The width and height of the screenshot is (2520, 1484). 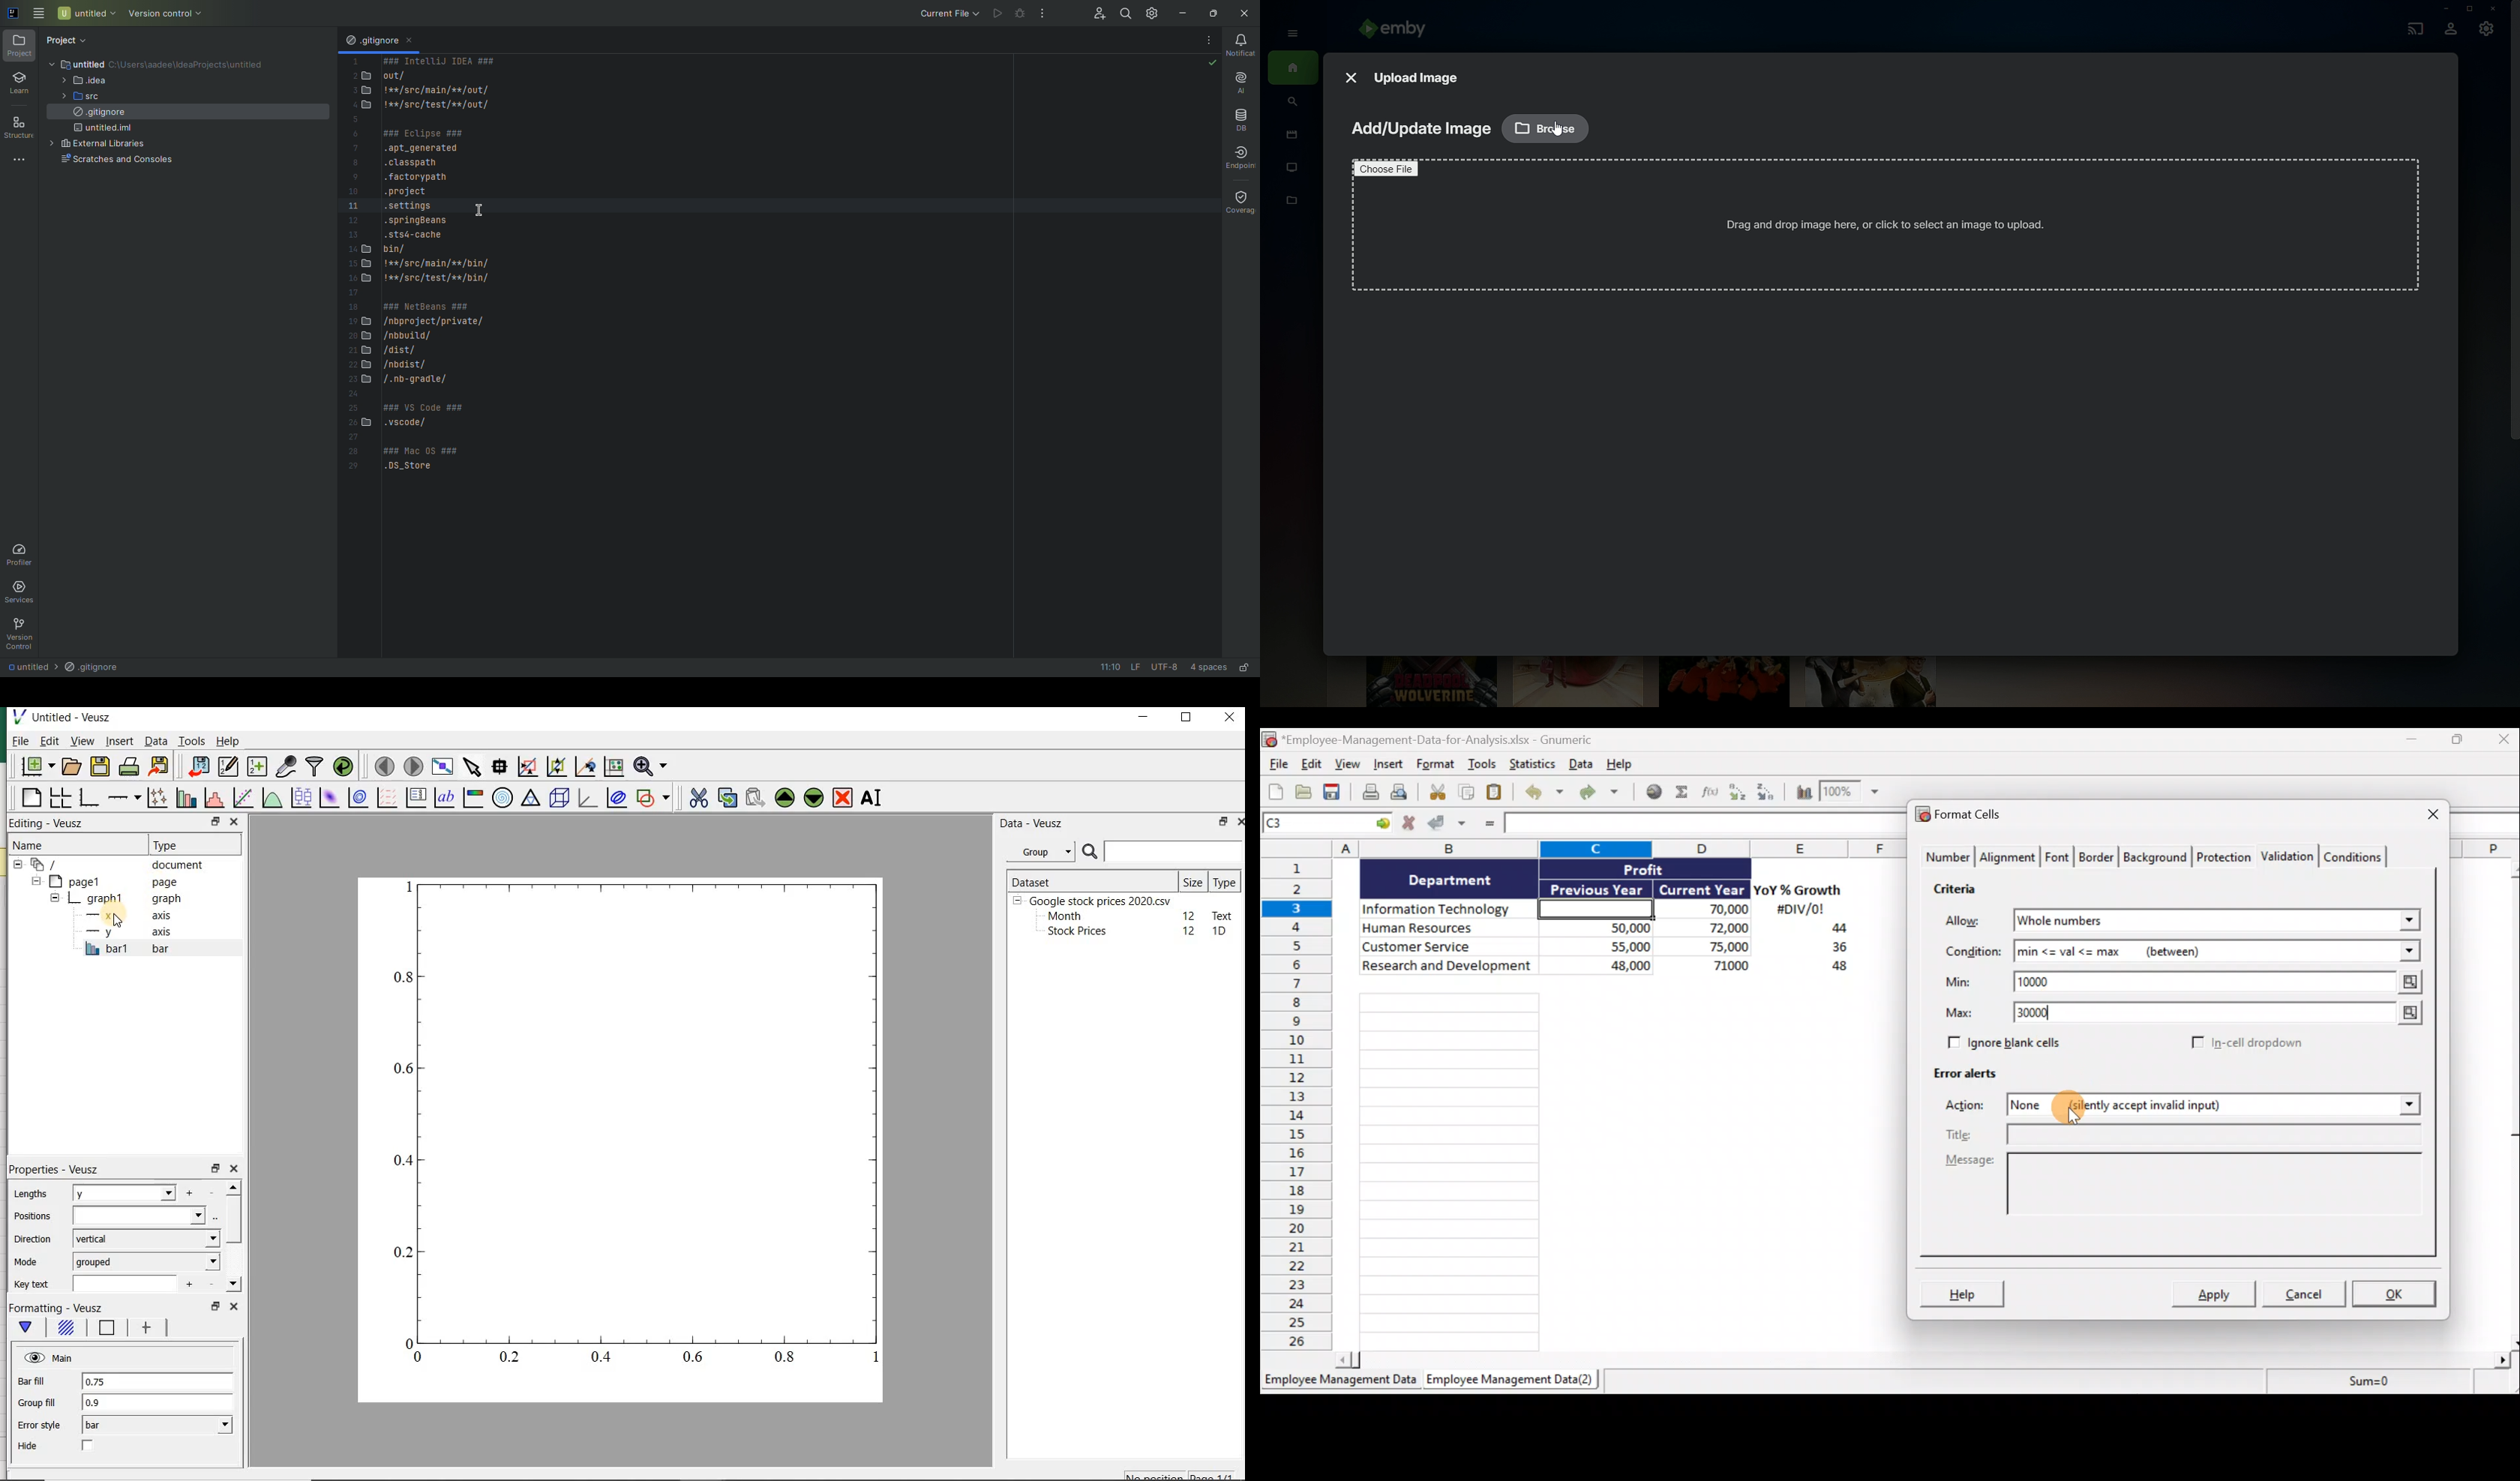 What do you see at coordinates (2309, 1296) in the screenshot?
I see `Cancel` at bounding box center [2309, 1296].